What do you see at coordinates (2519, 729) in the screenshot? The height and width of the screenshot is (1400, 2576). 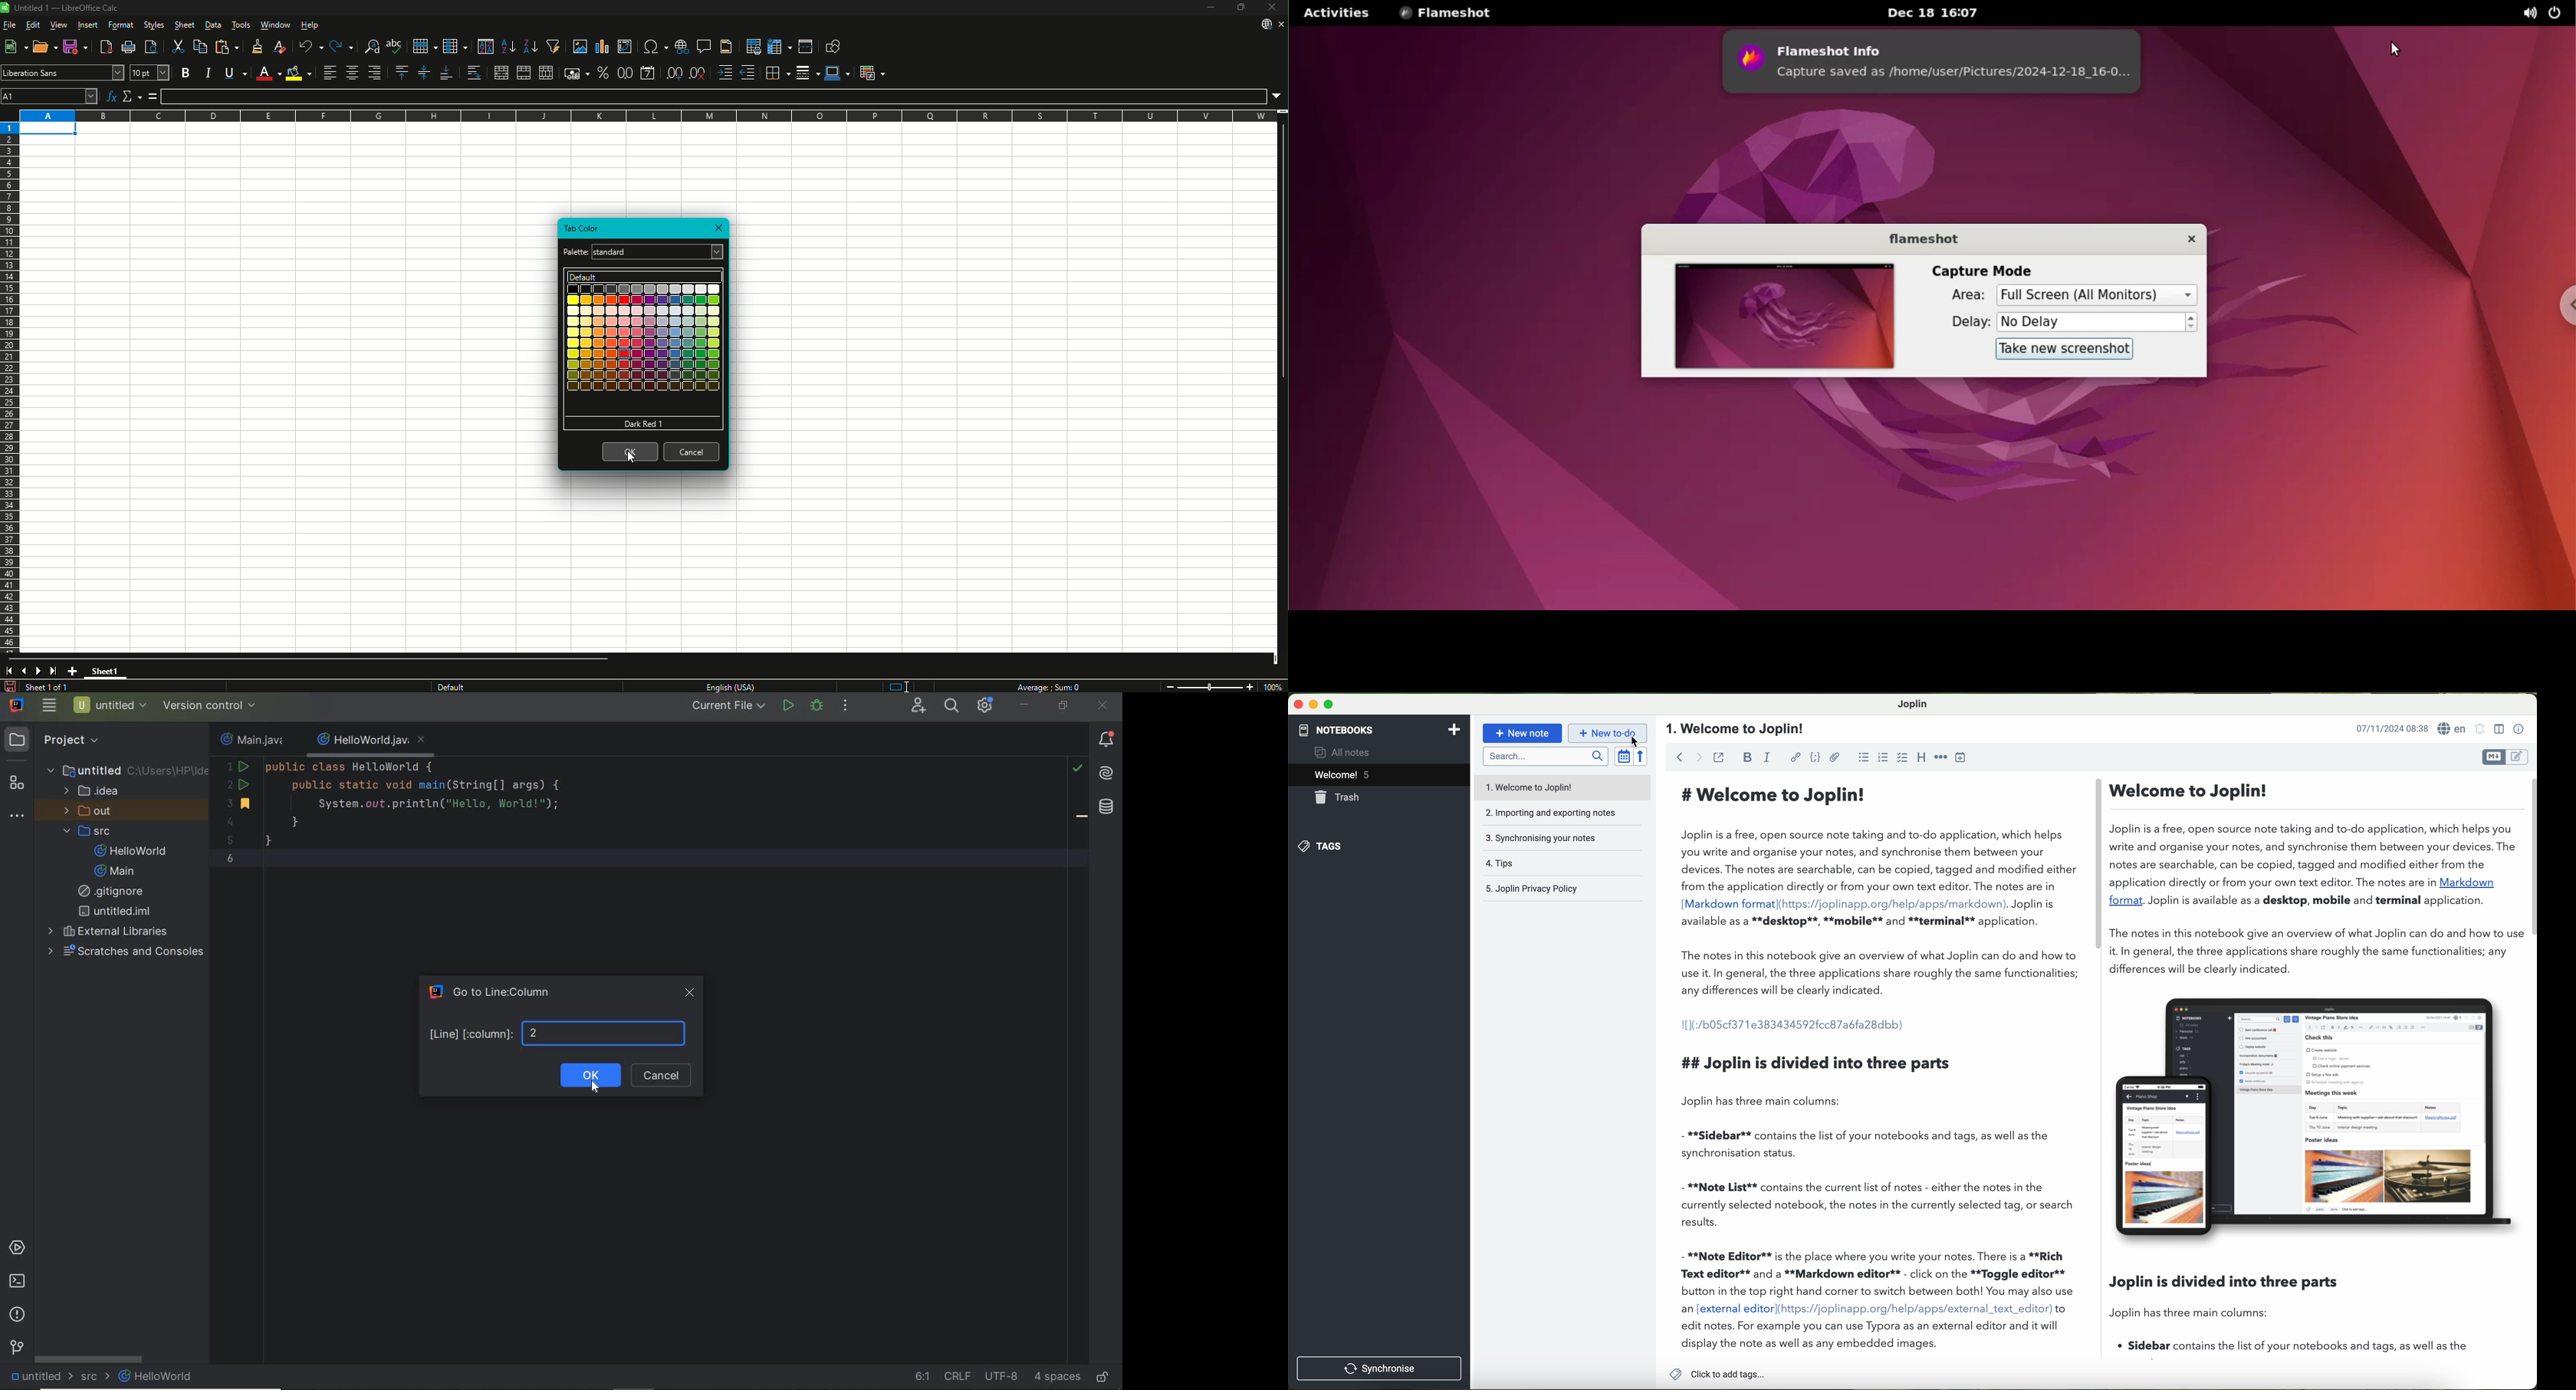 I see `note properties` at bounding box center [2519, 729].